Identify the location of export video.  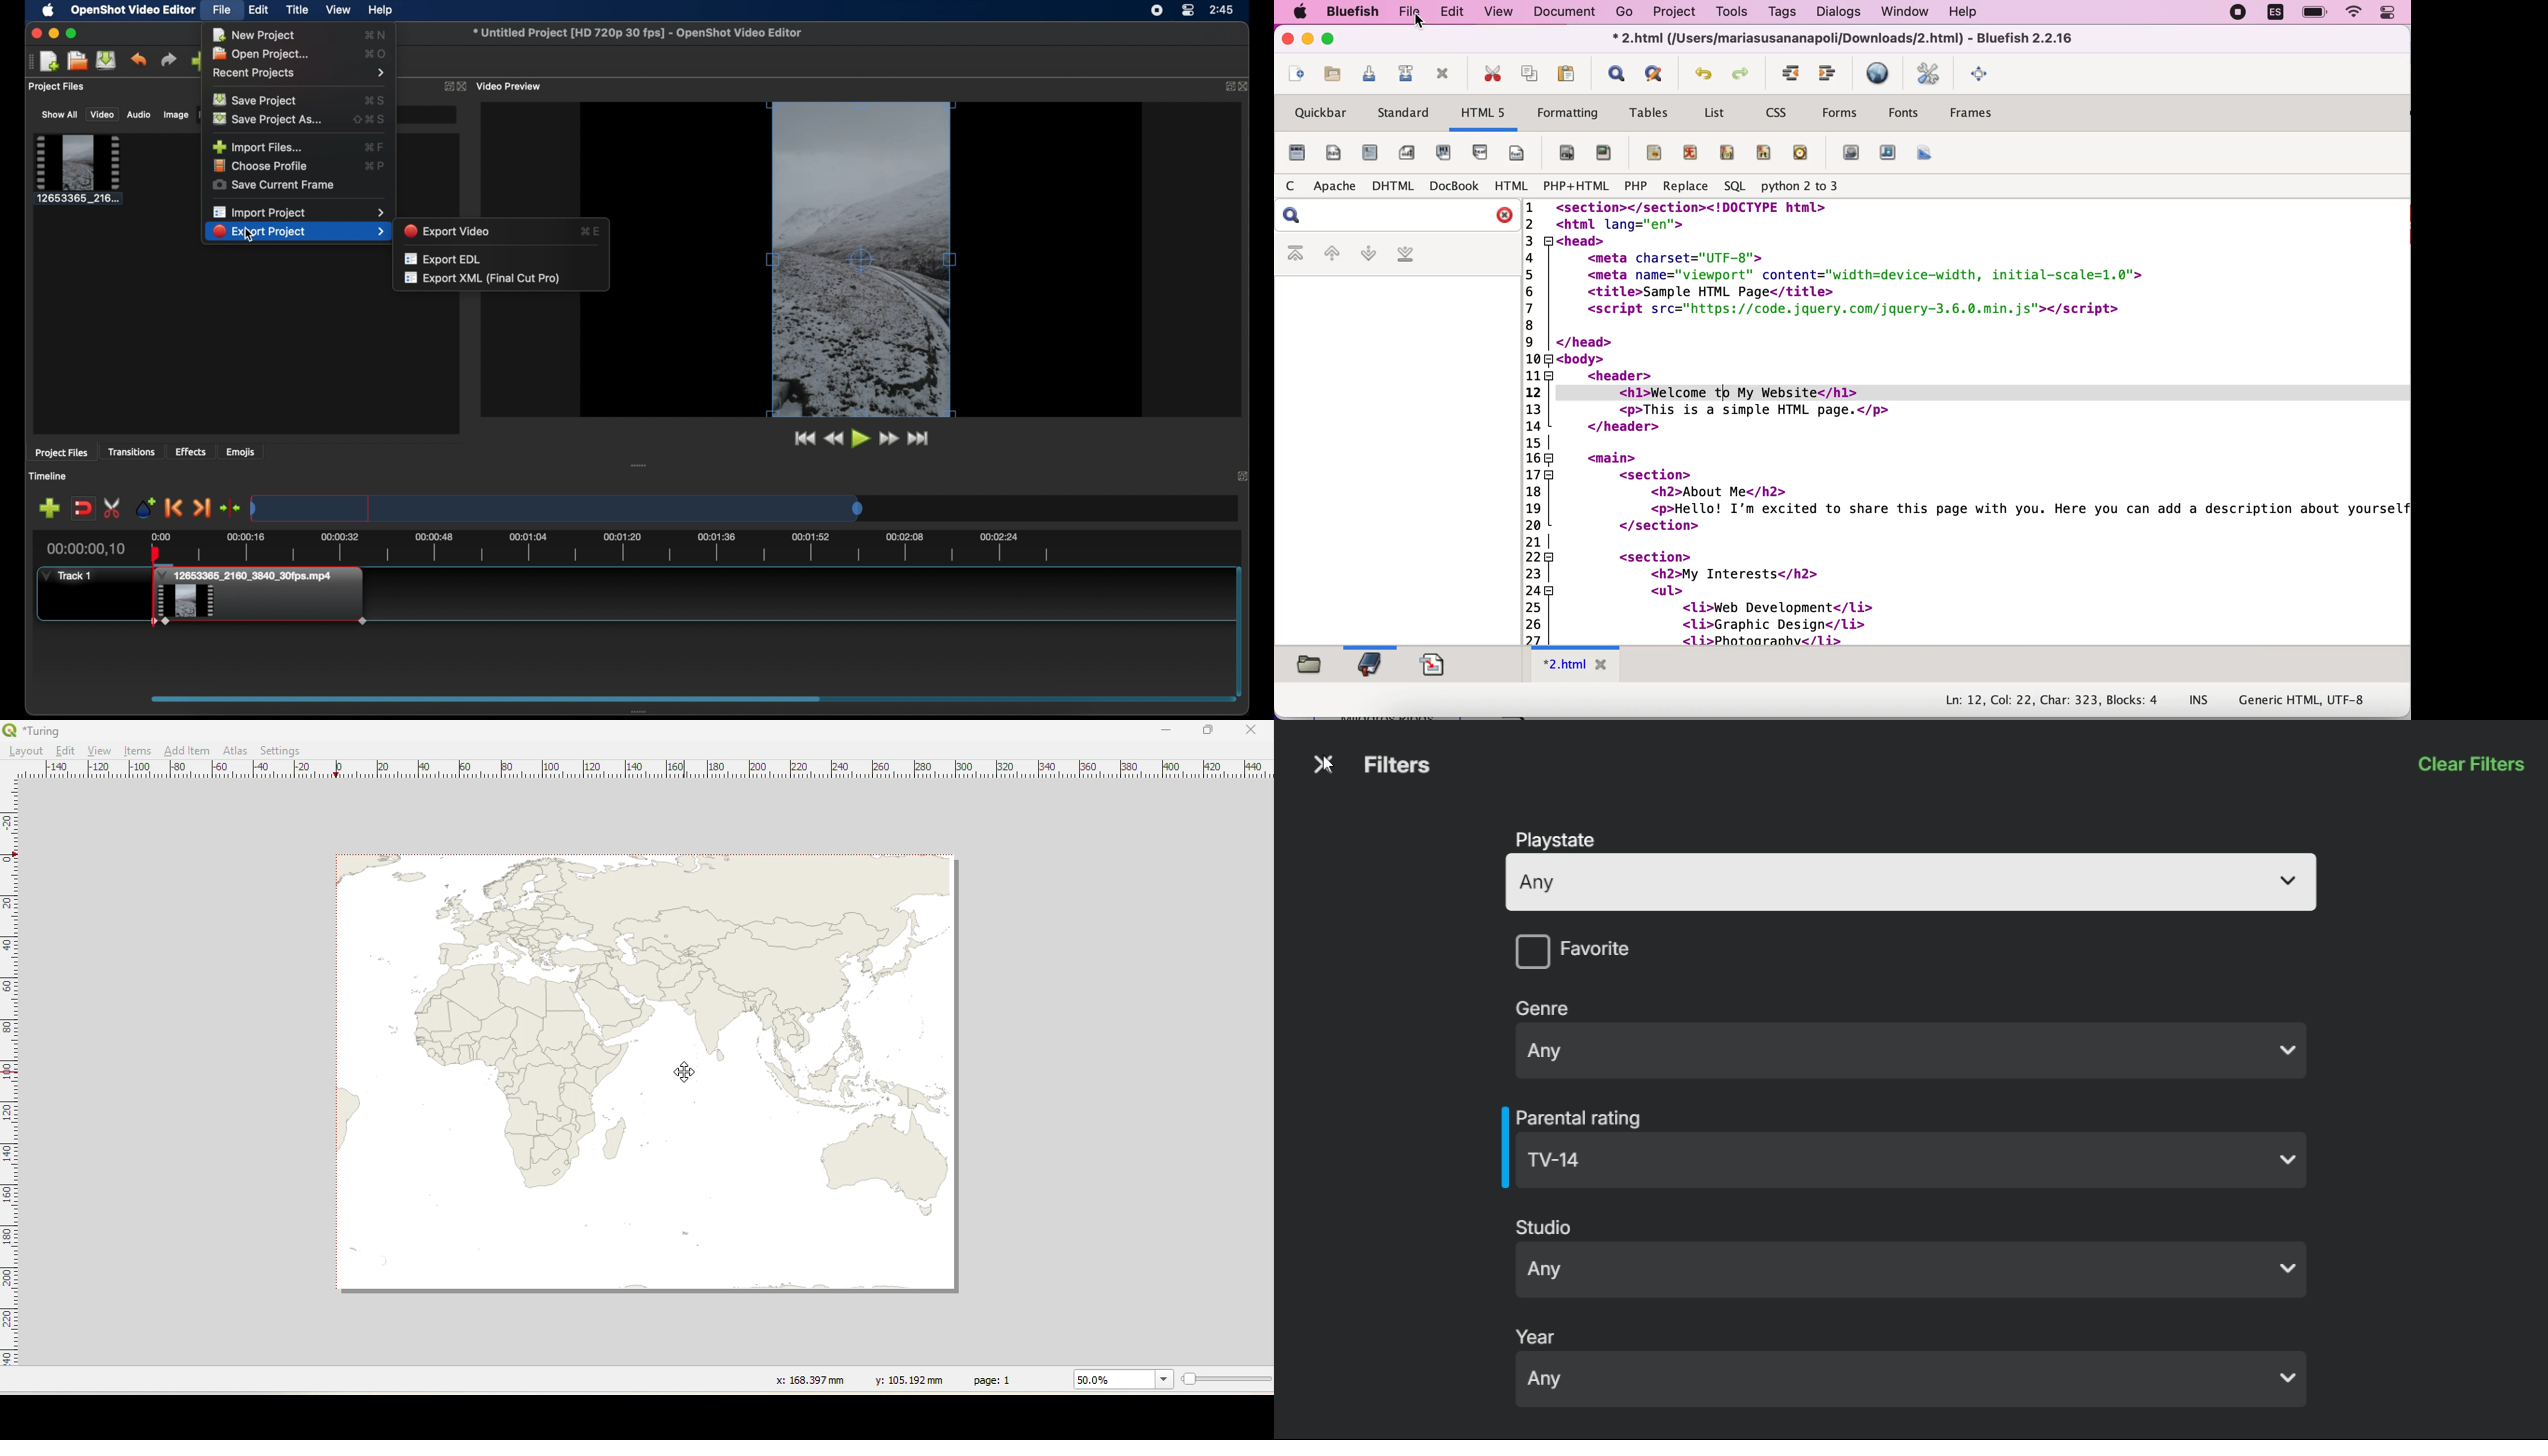
(449, 230).